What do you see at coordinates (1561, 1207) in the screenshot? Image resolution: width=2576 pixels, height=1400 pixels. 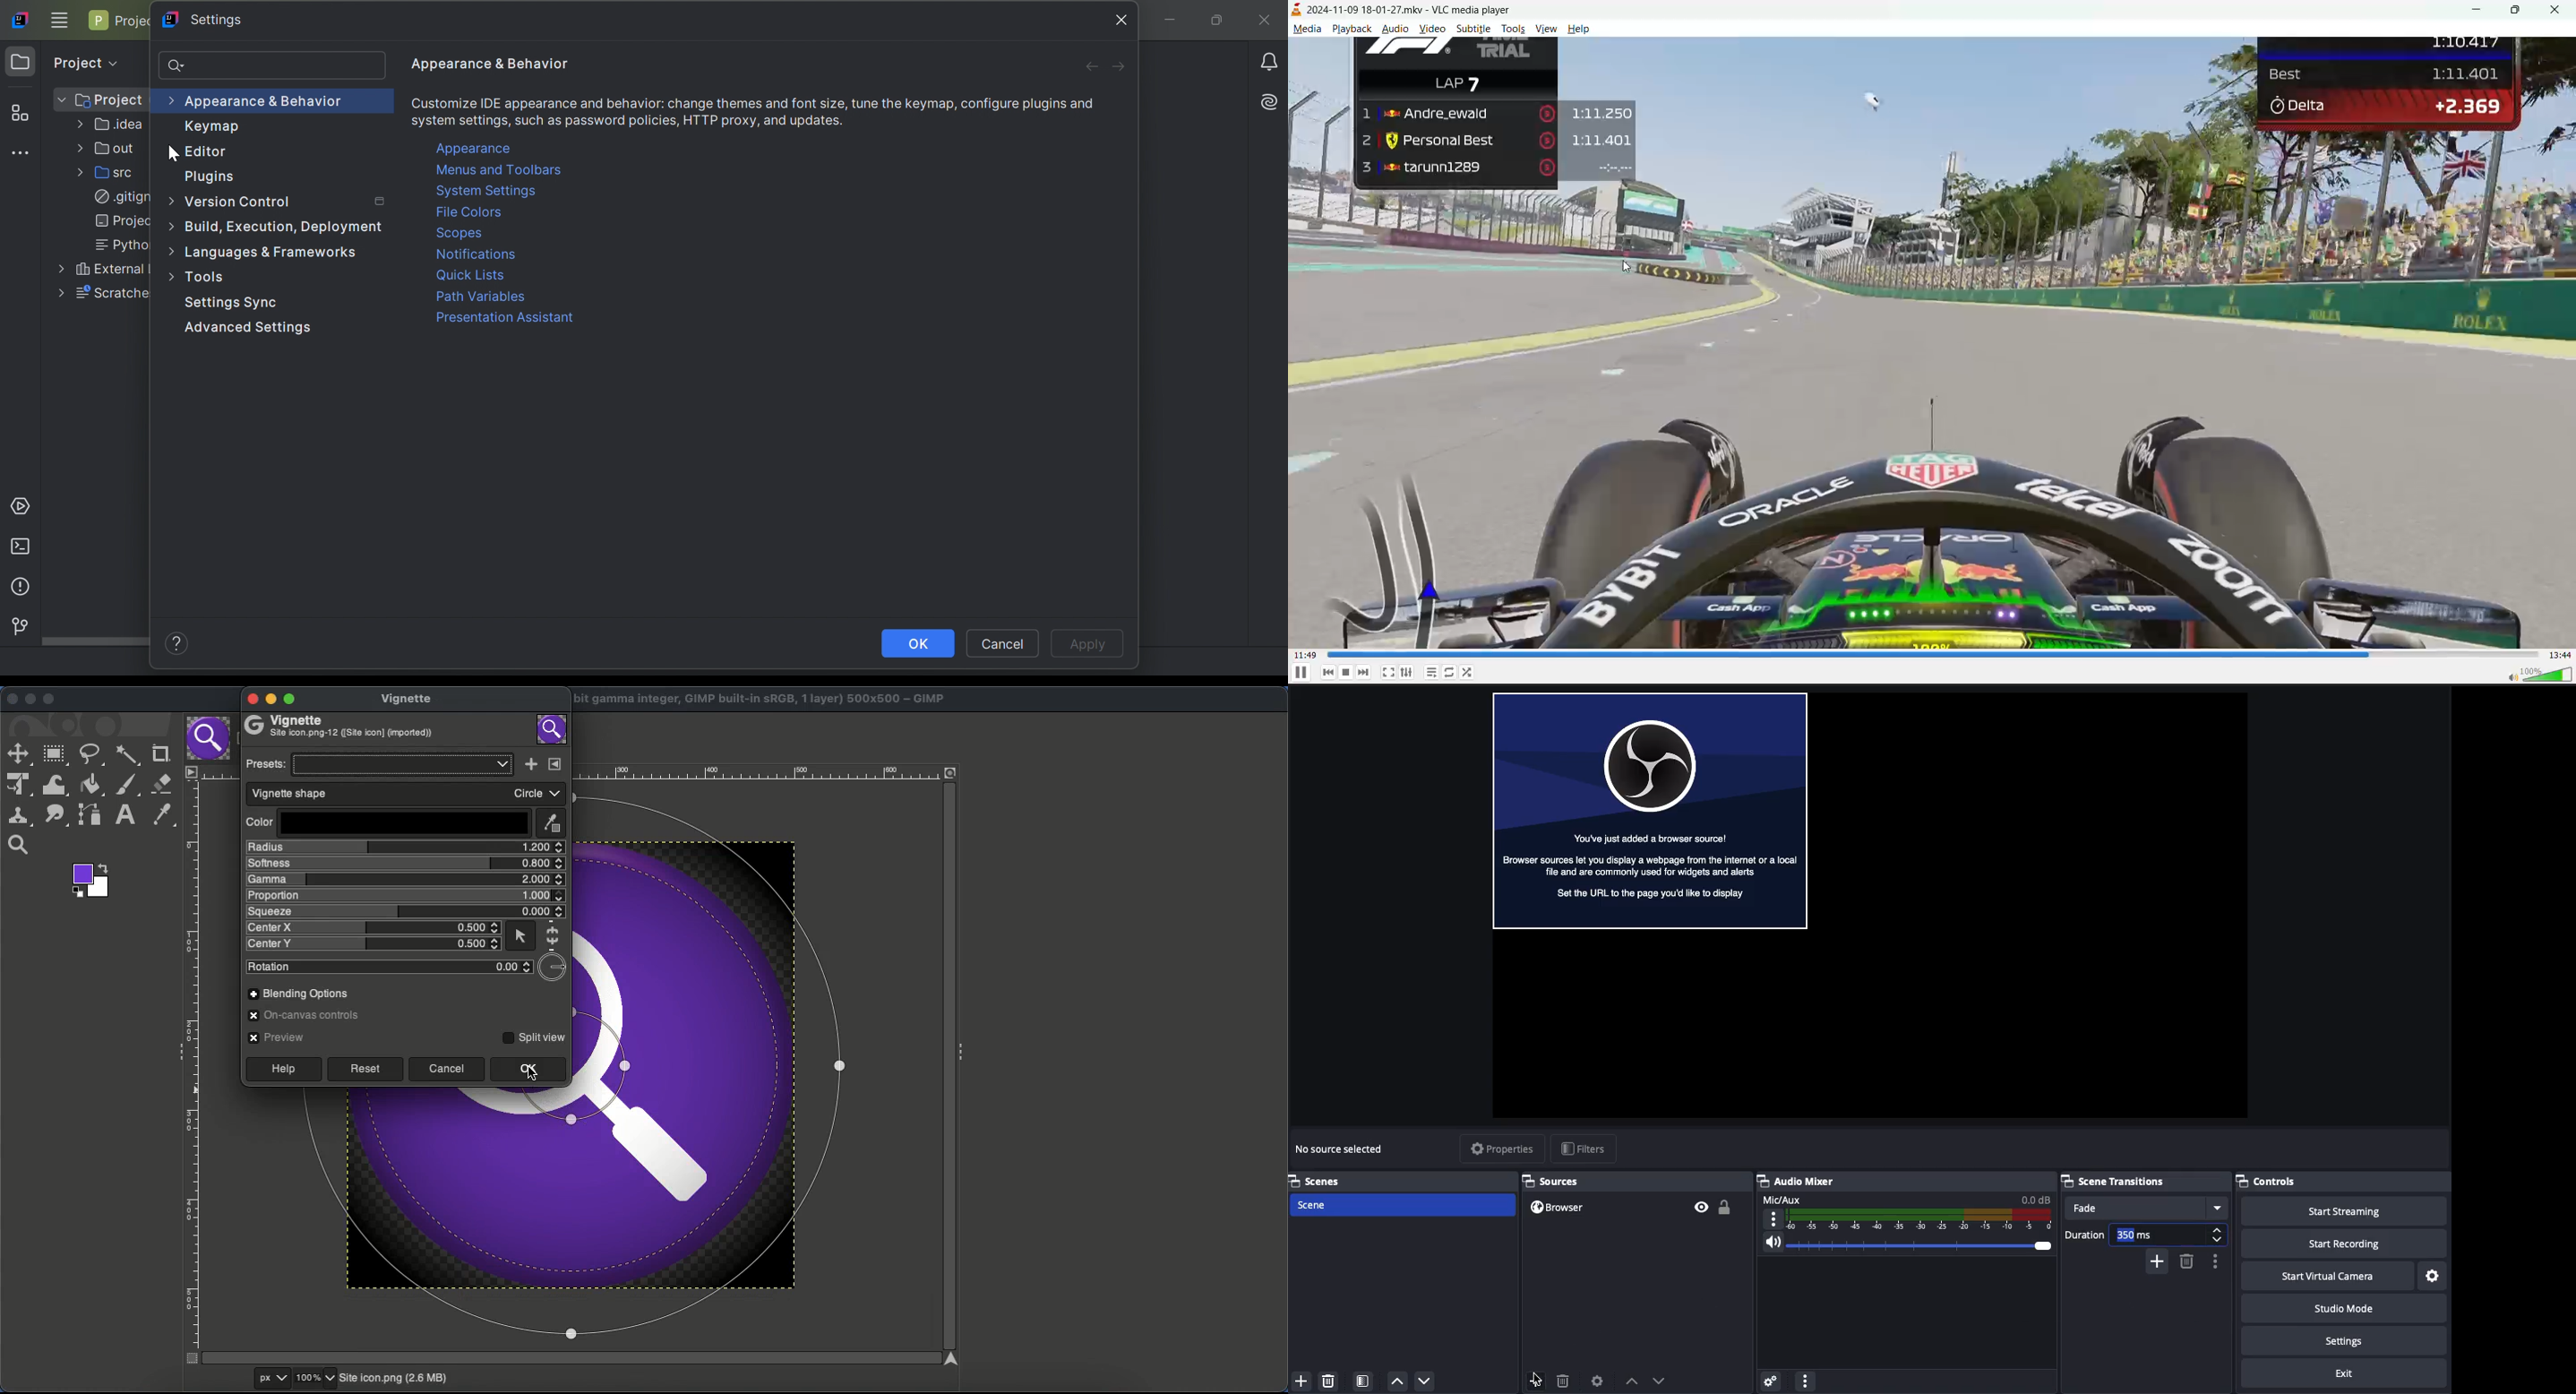 I see `Browser` at bounding box center [1561, 1207].